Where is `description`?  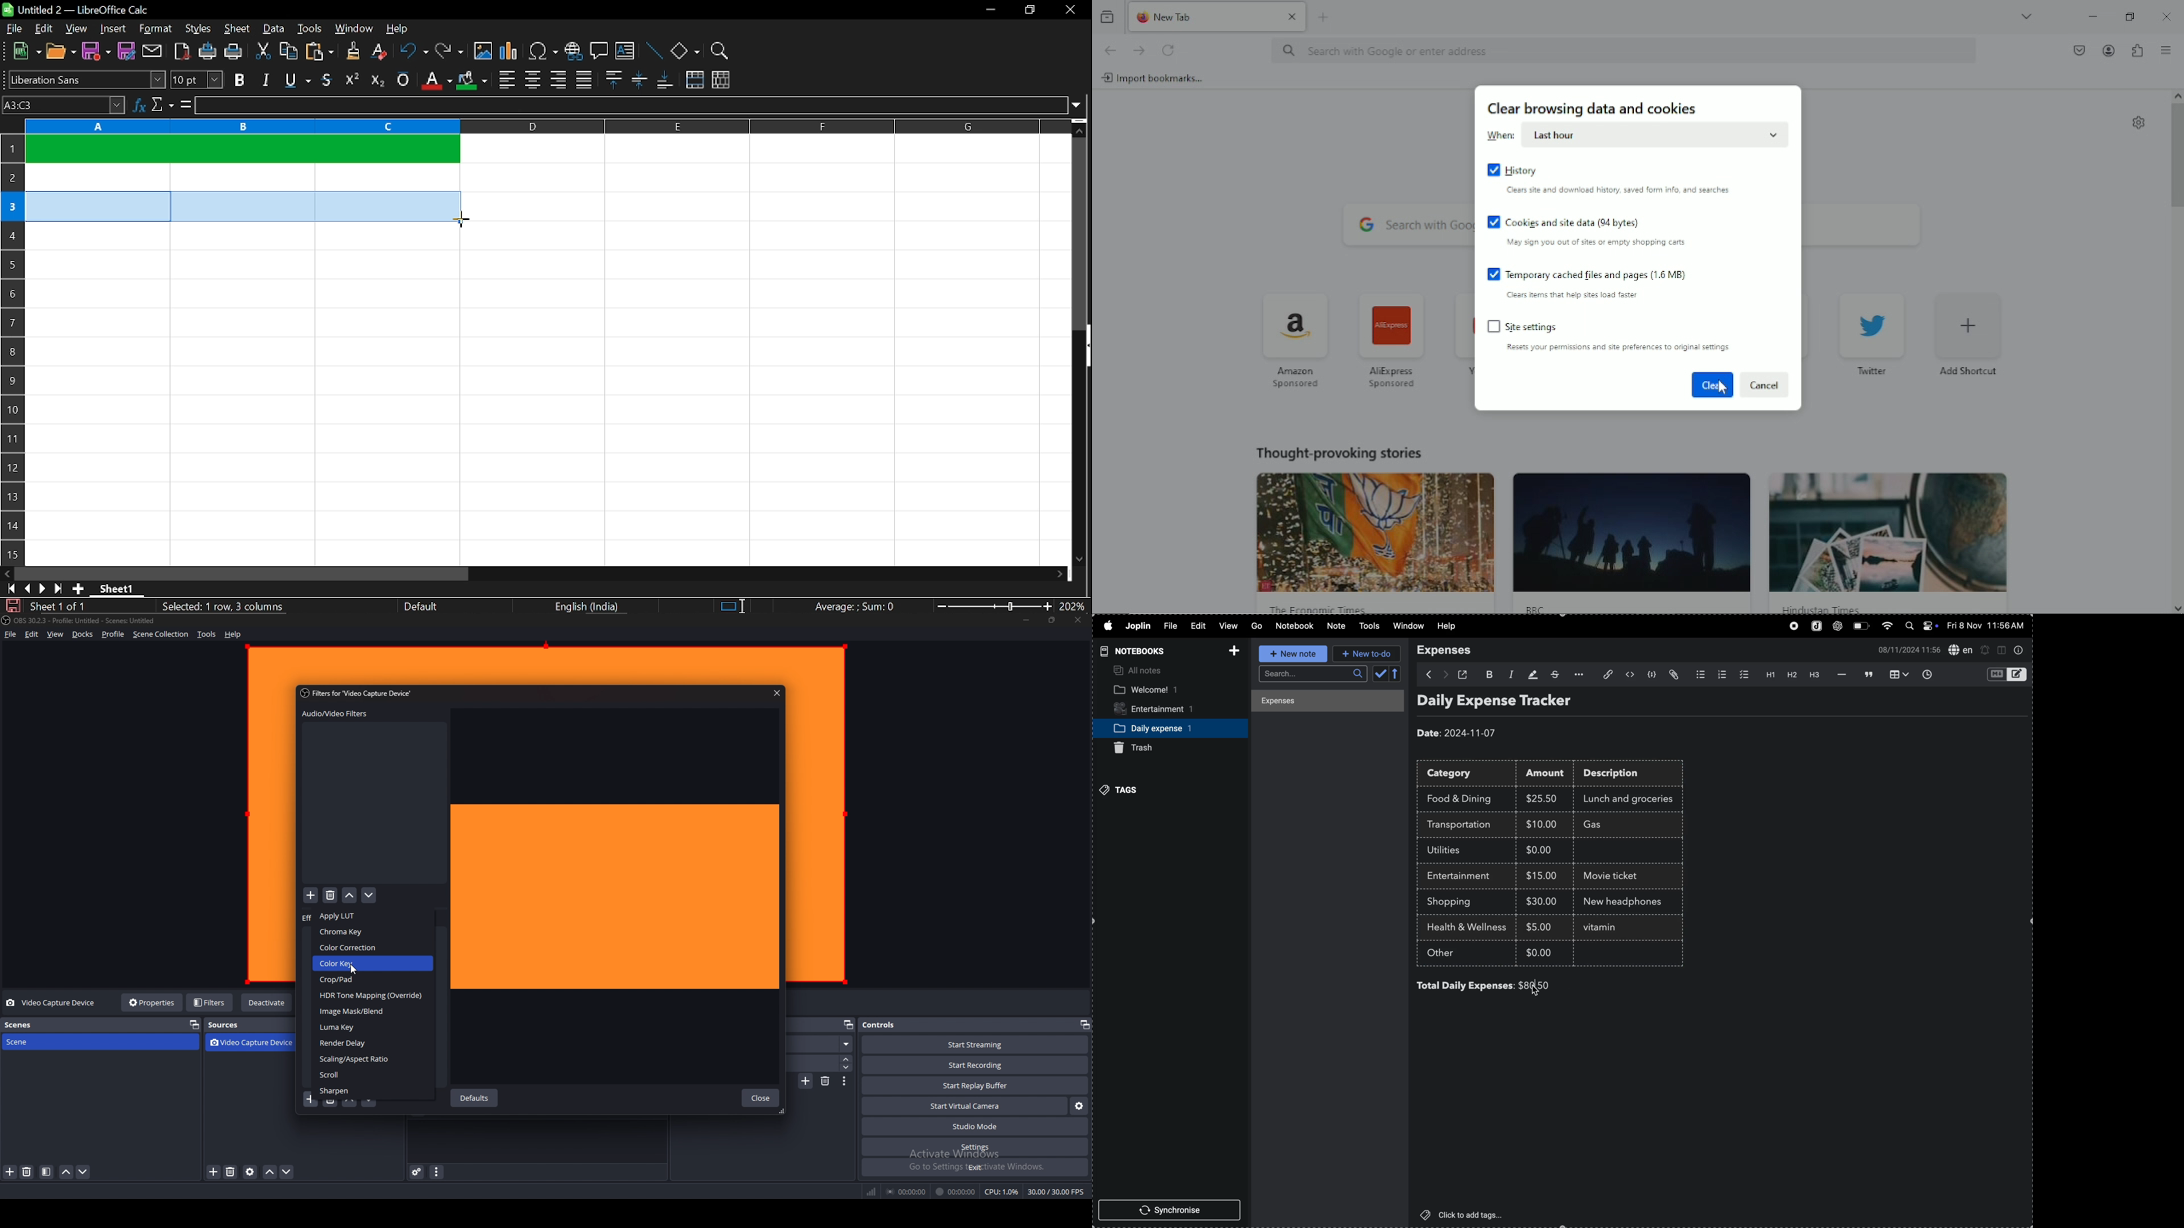 description is located at coordinates (1620, 775).